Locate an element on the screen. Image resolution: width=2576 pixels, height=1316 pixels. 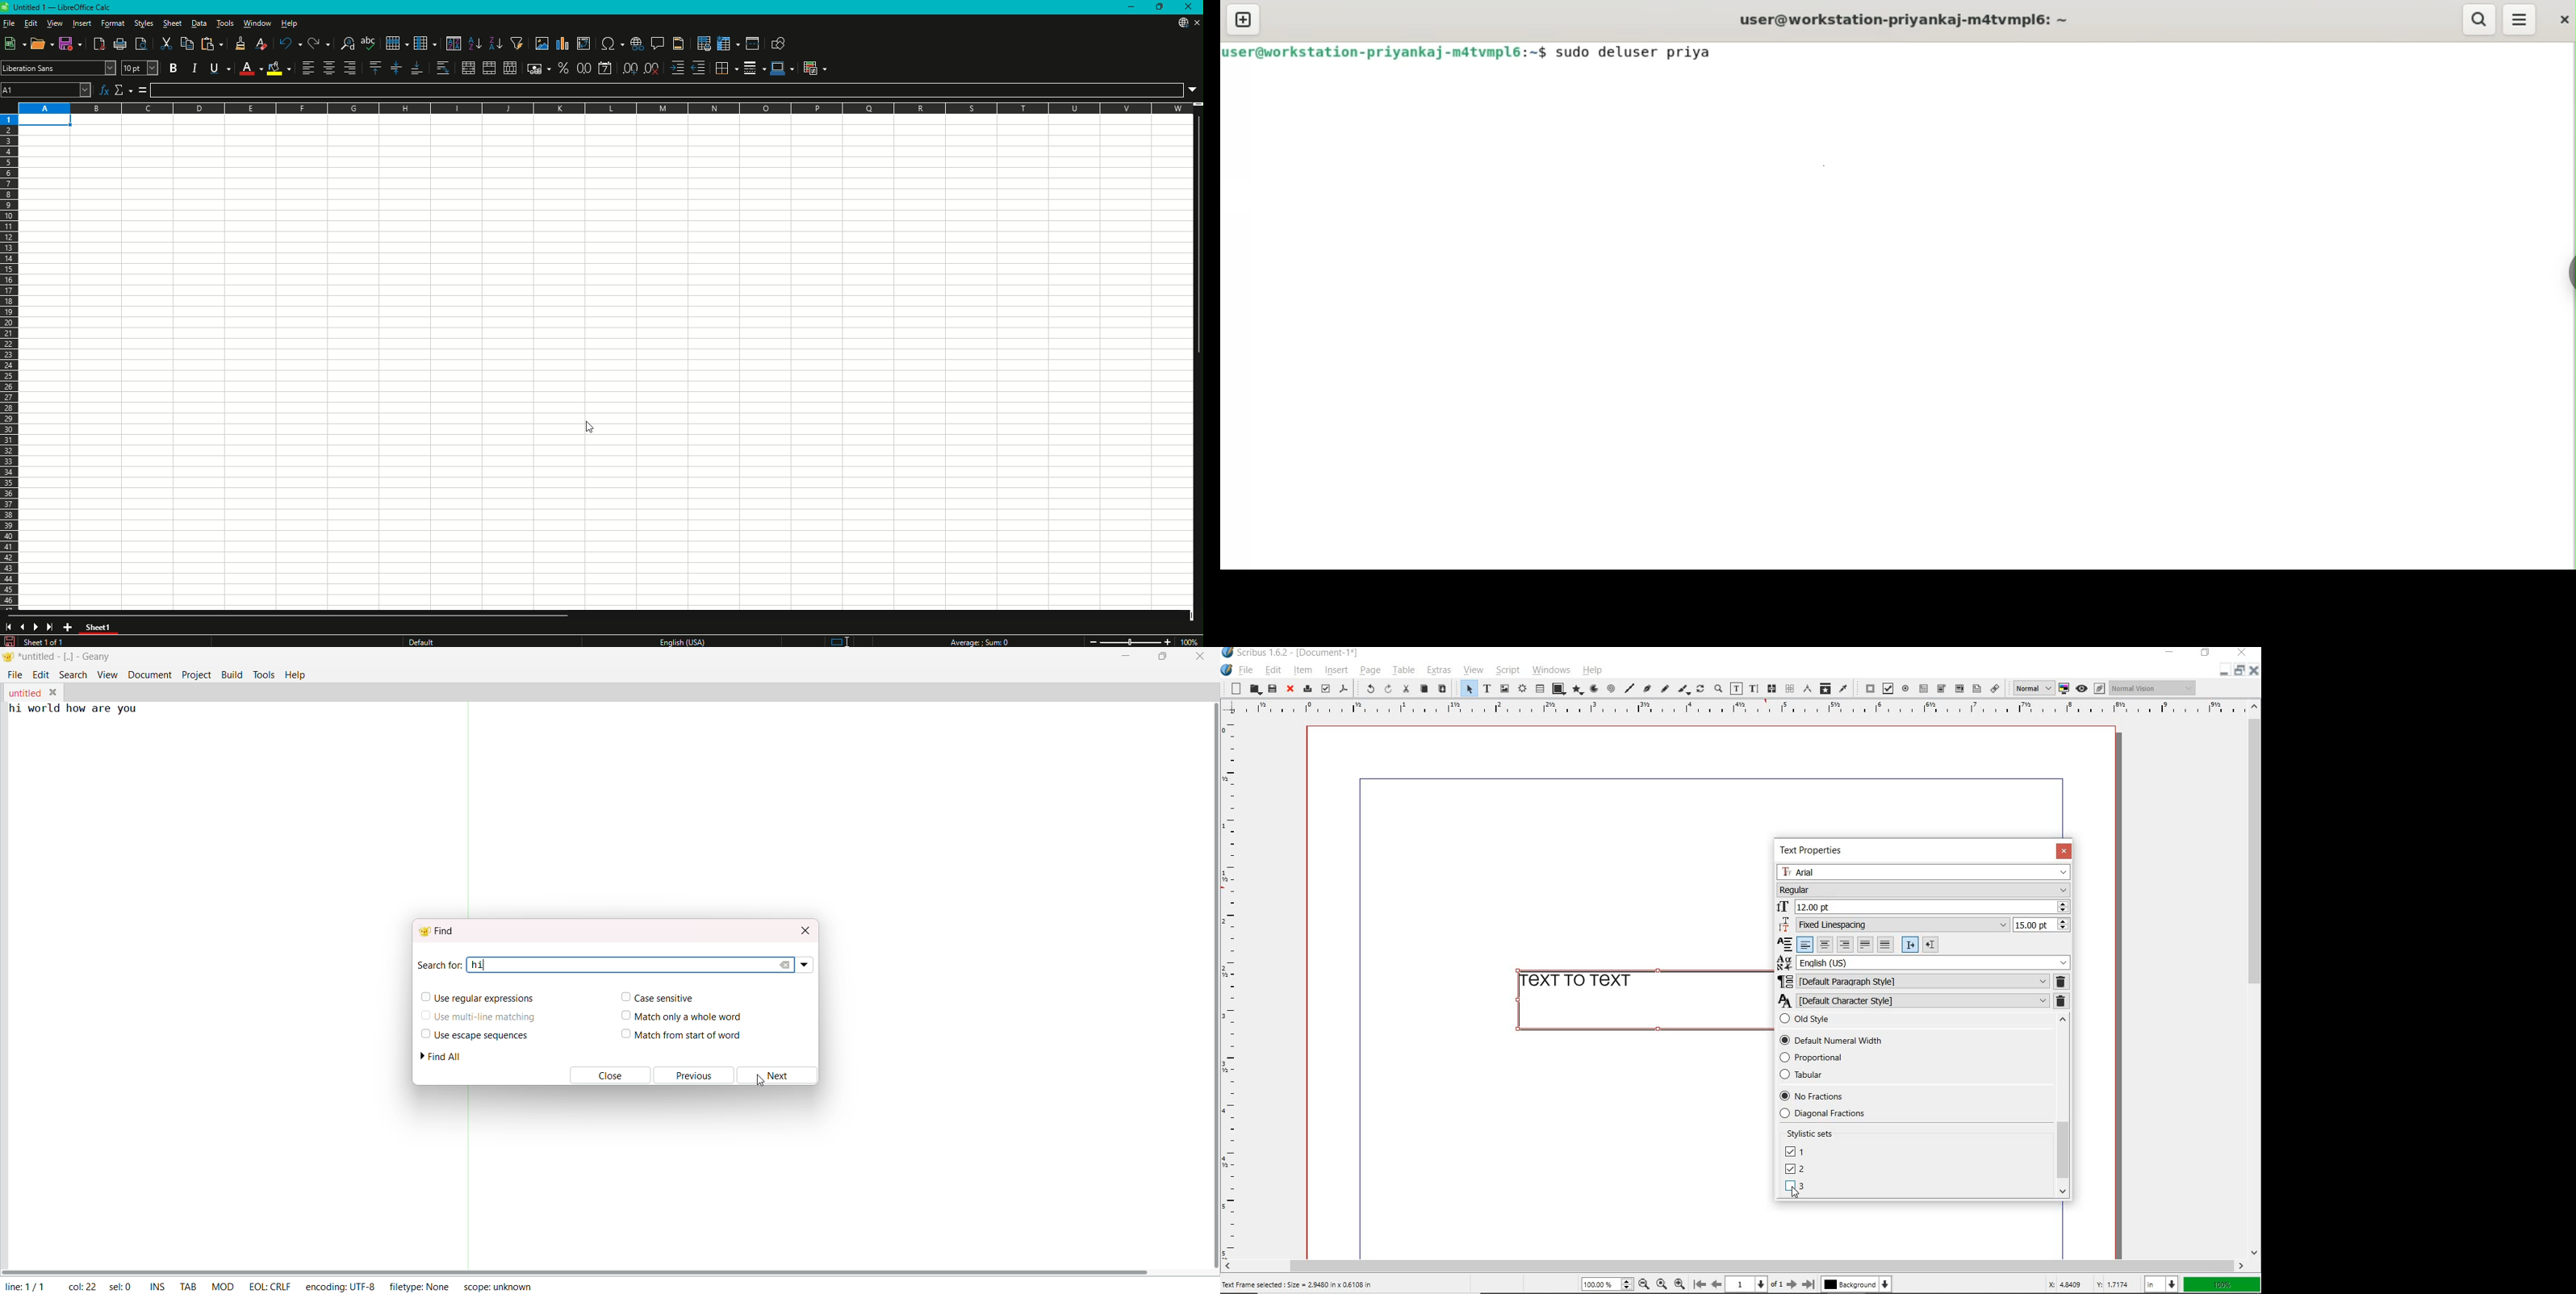
Underline is located at coordinates (221, 68).